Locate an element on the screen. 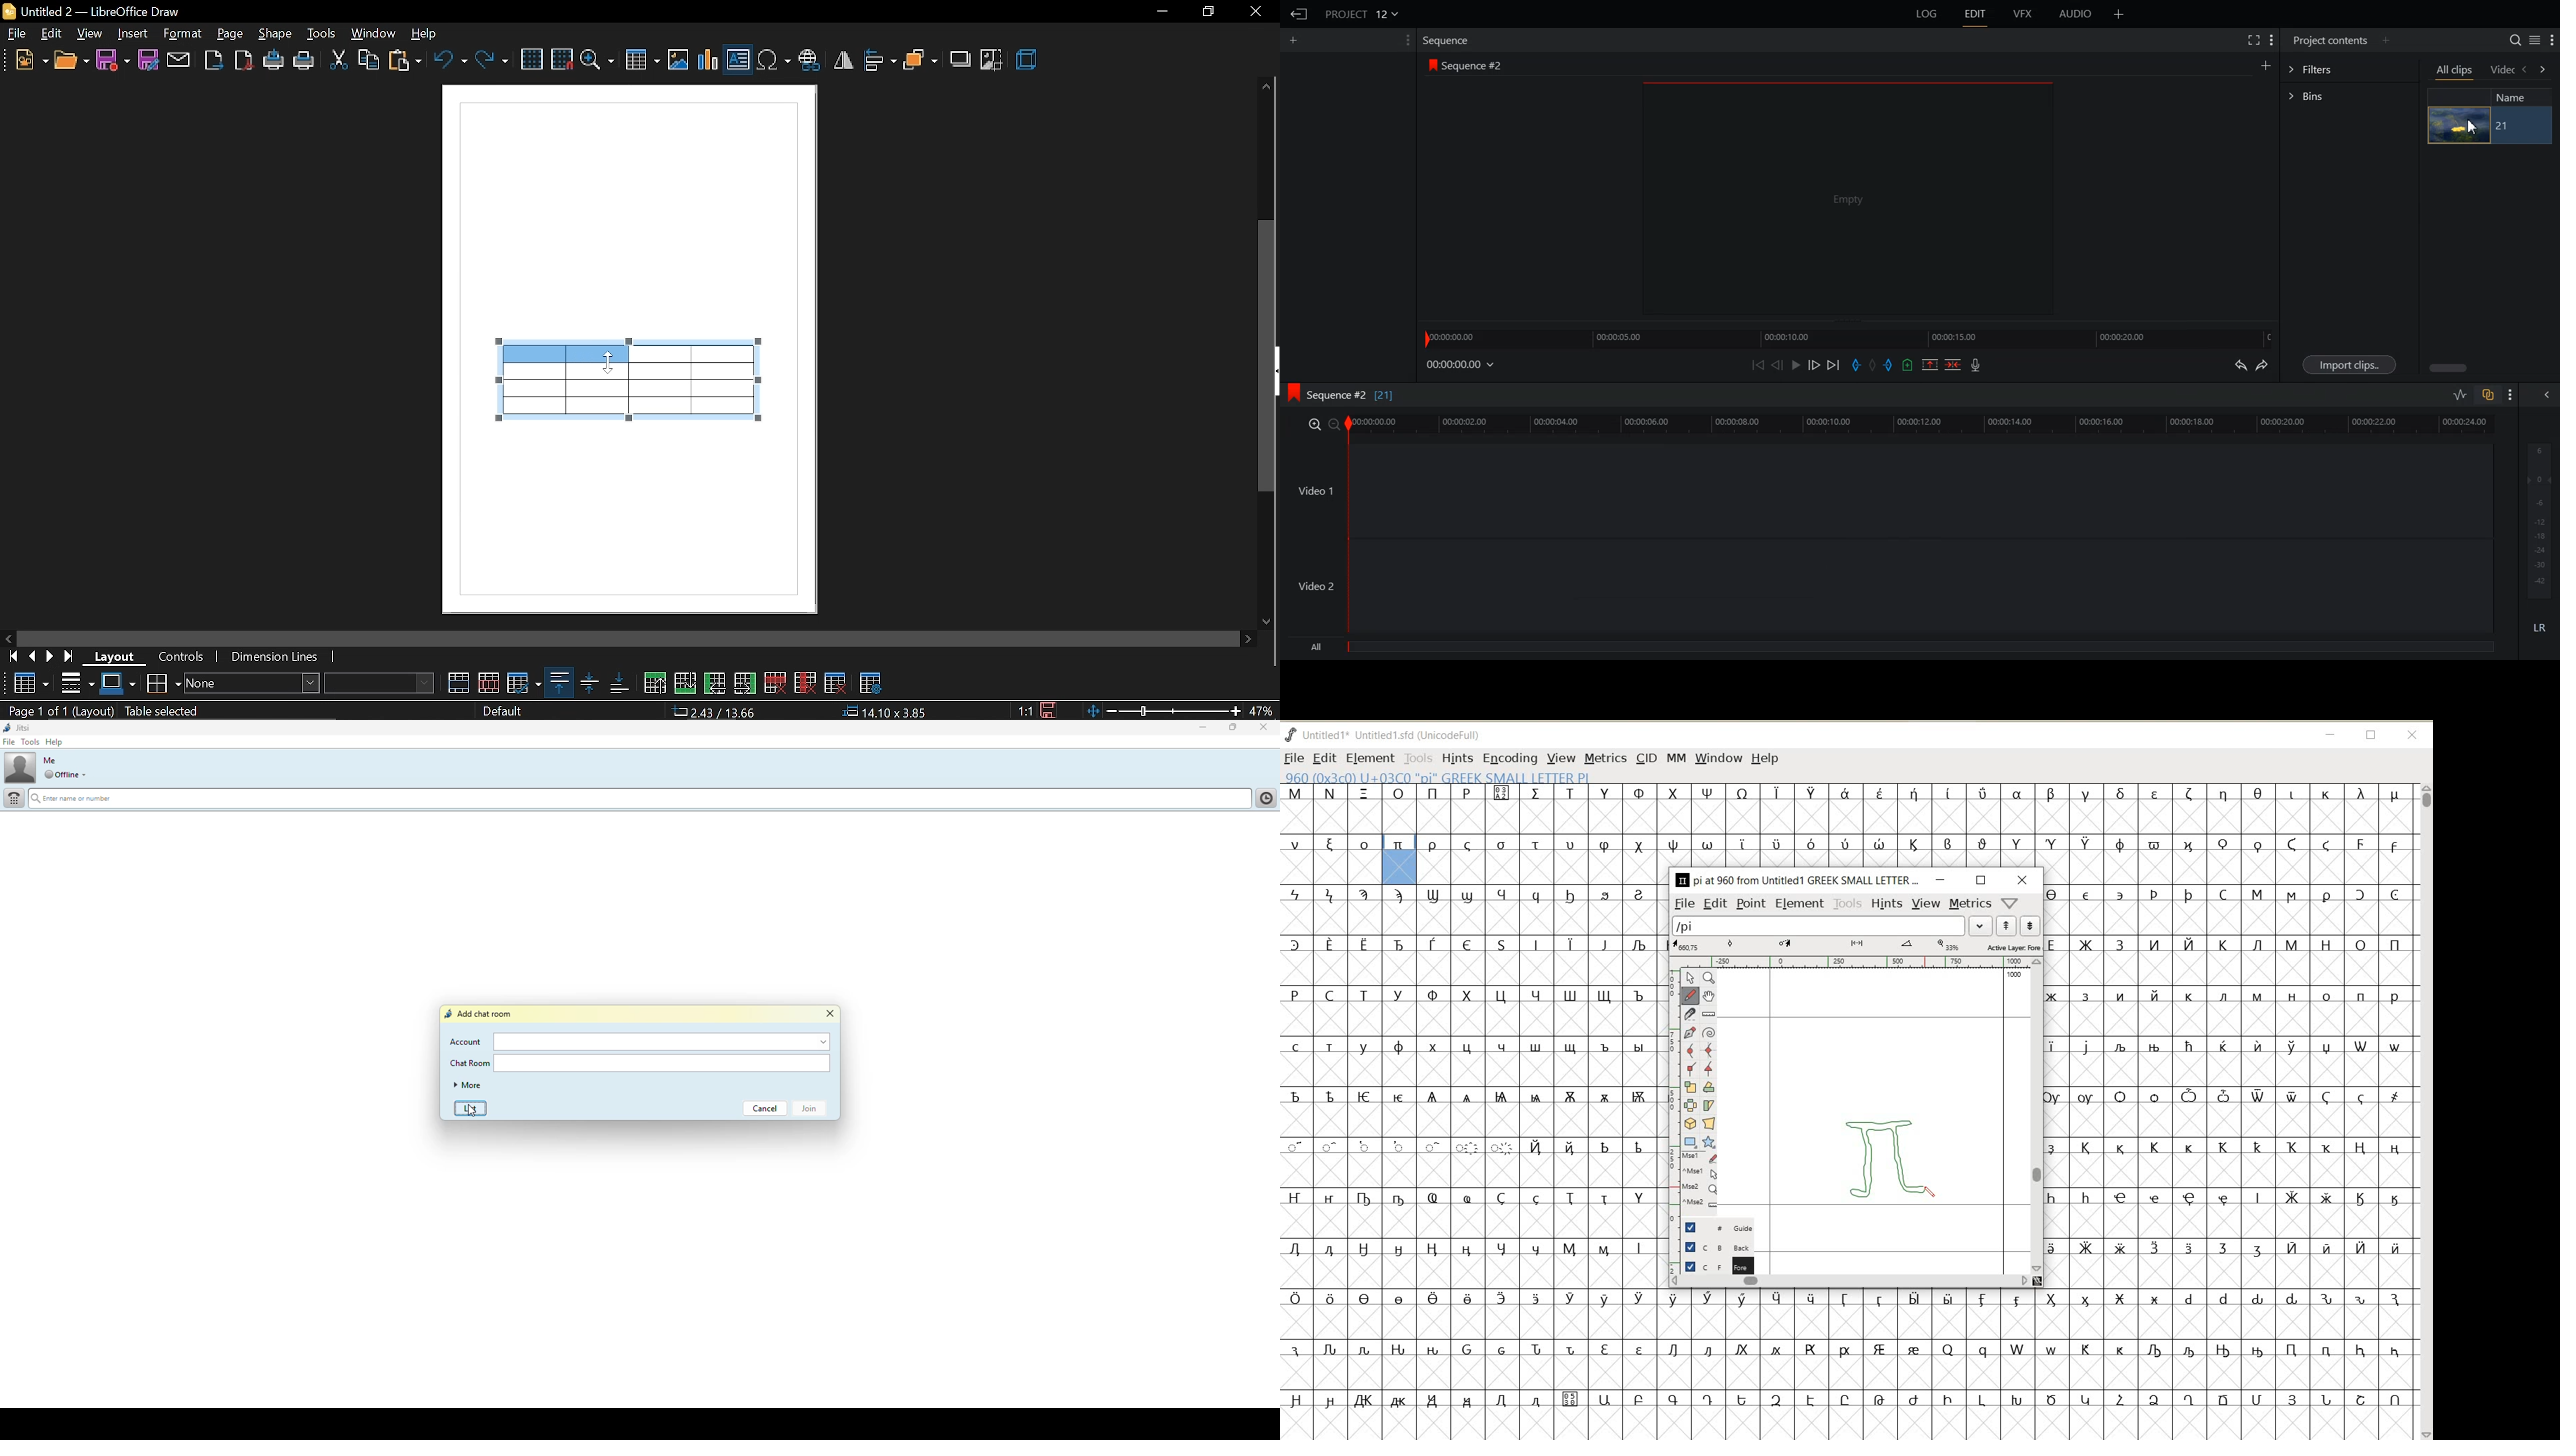  profile is located at coordinates (21, 767).